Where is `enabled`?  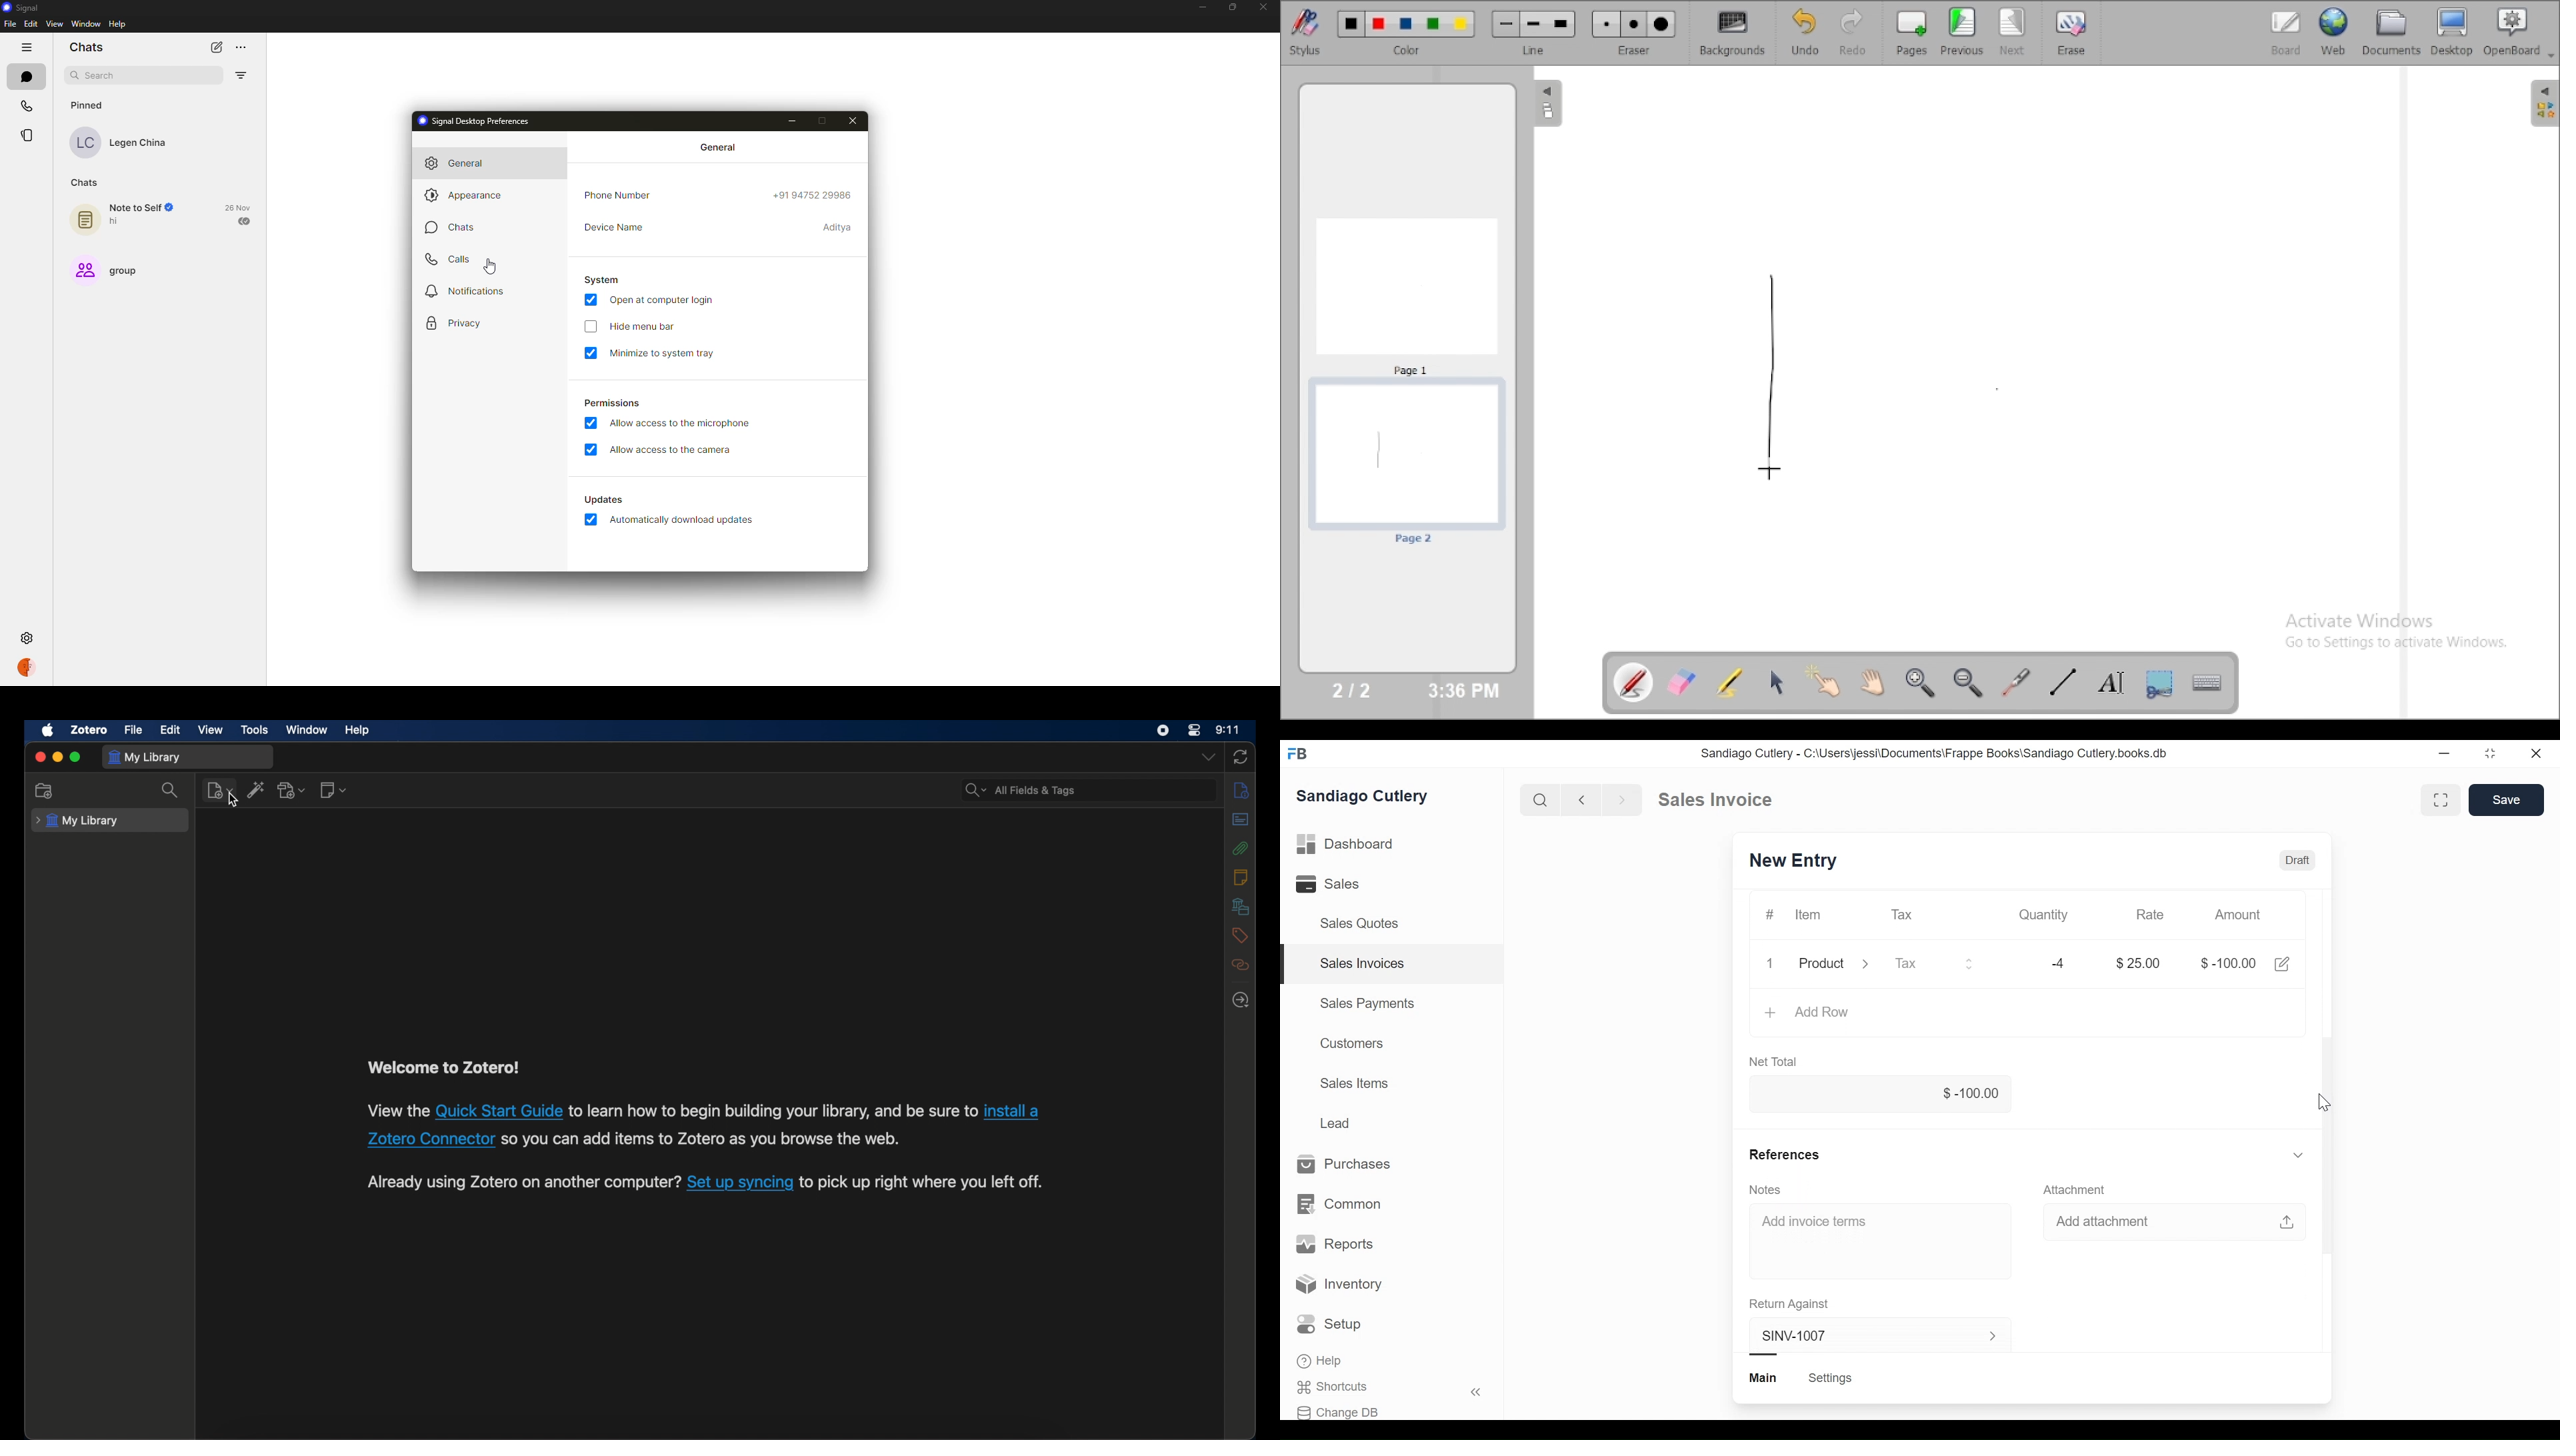
enabled is located at coordinates (591, 299).